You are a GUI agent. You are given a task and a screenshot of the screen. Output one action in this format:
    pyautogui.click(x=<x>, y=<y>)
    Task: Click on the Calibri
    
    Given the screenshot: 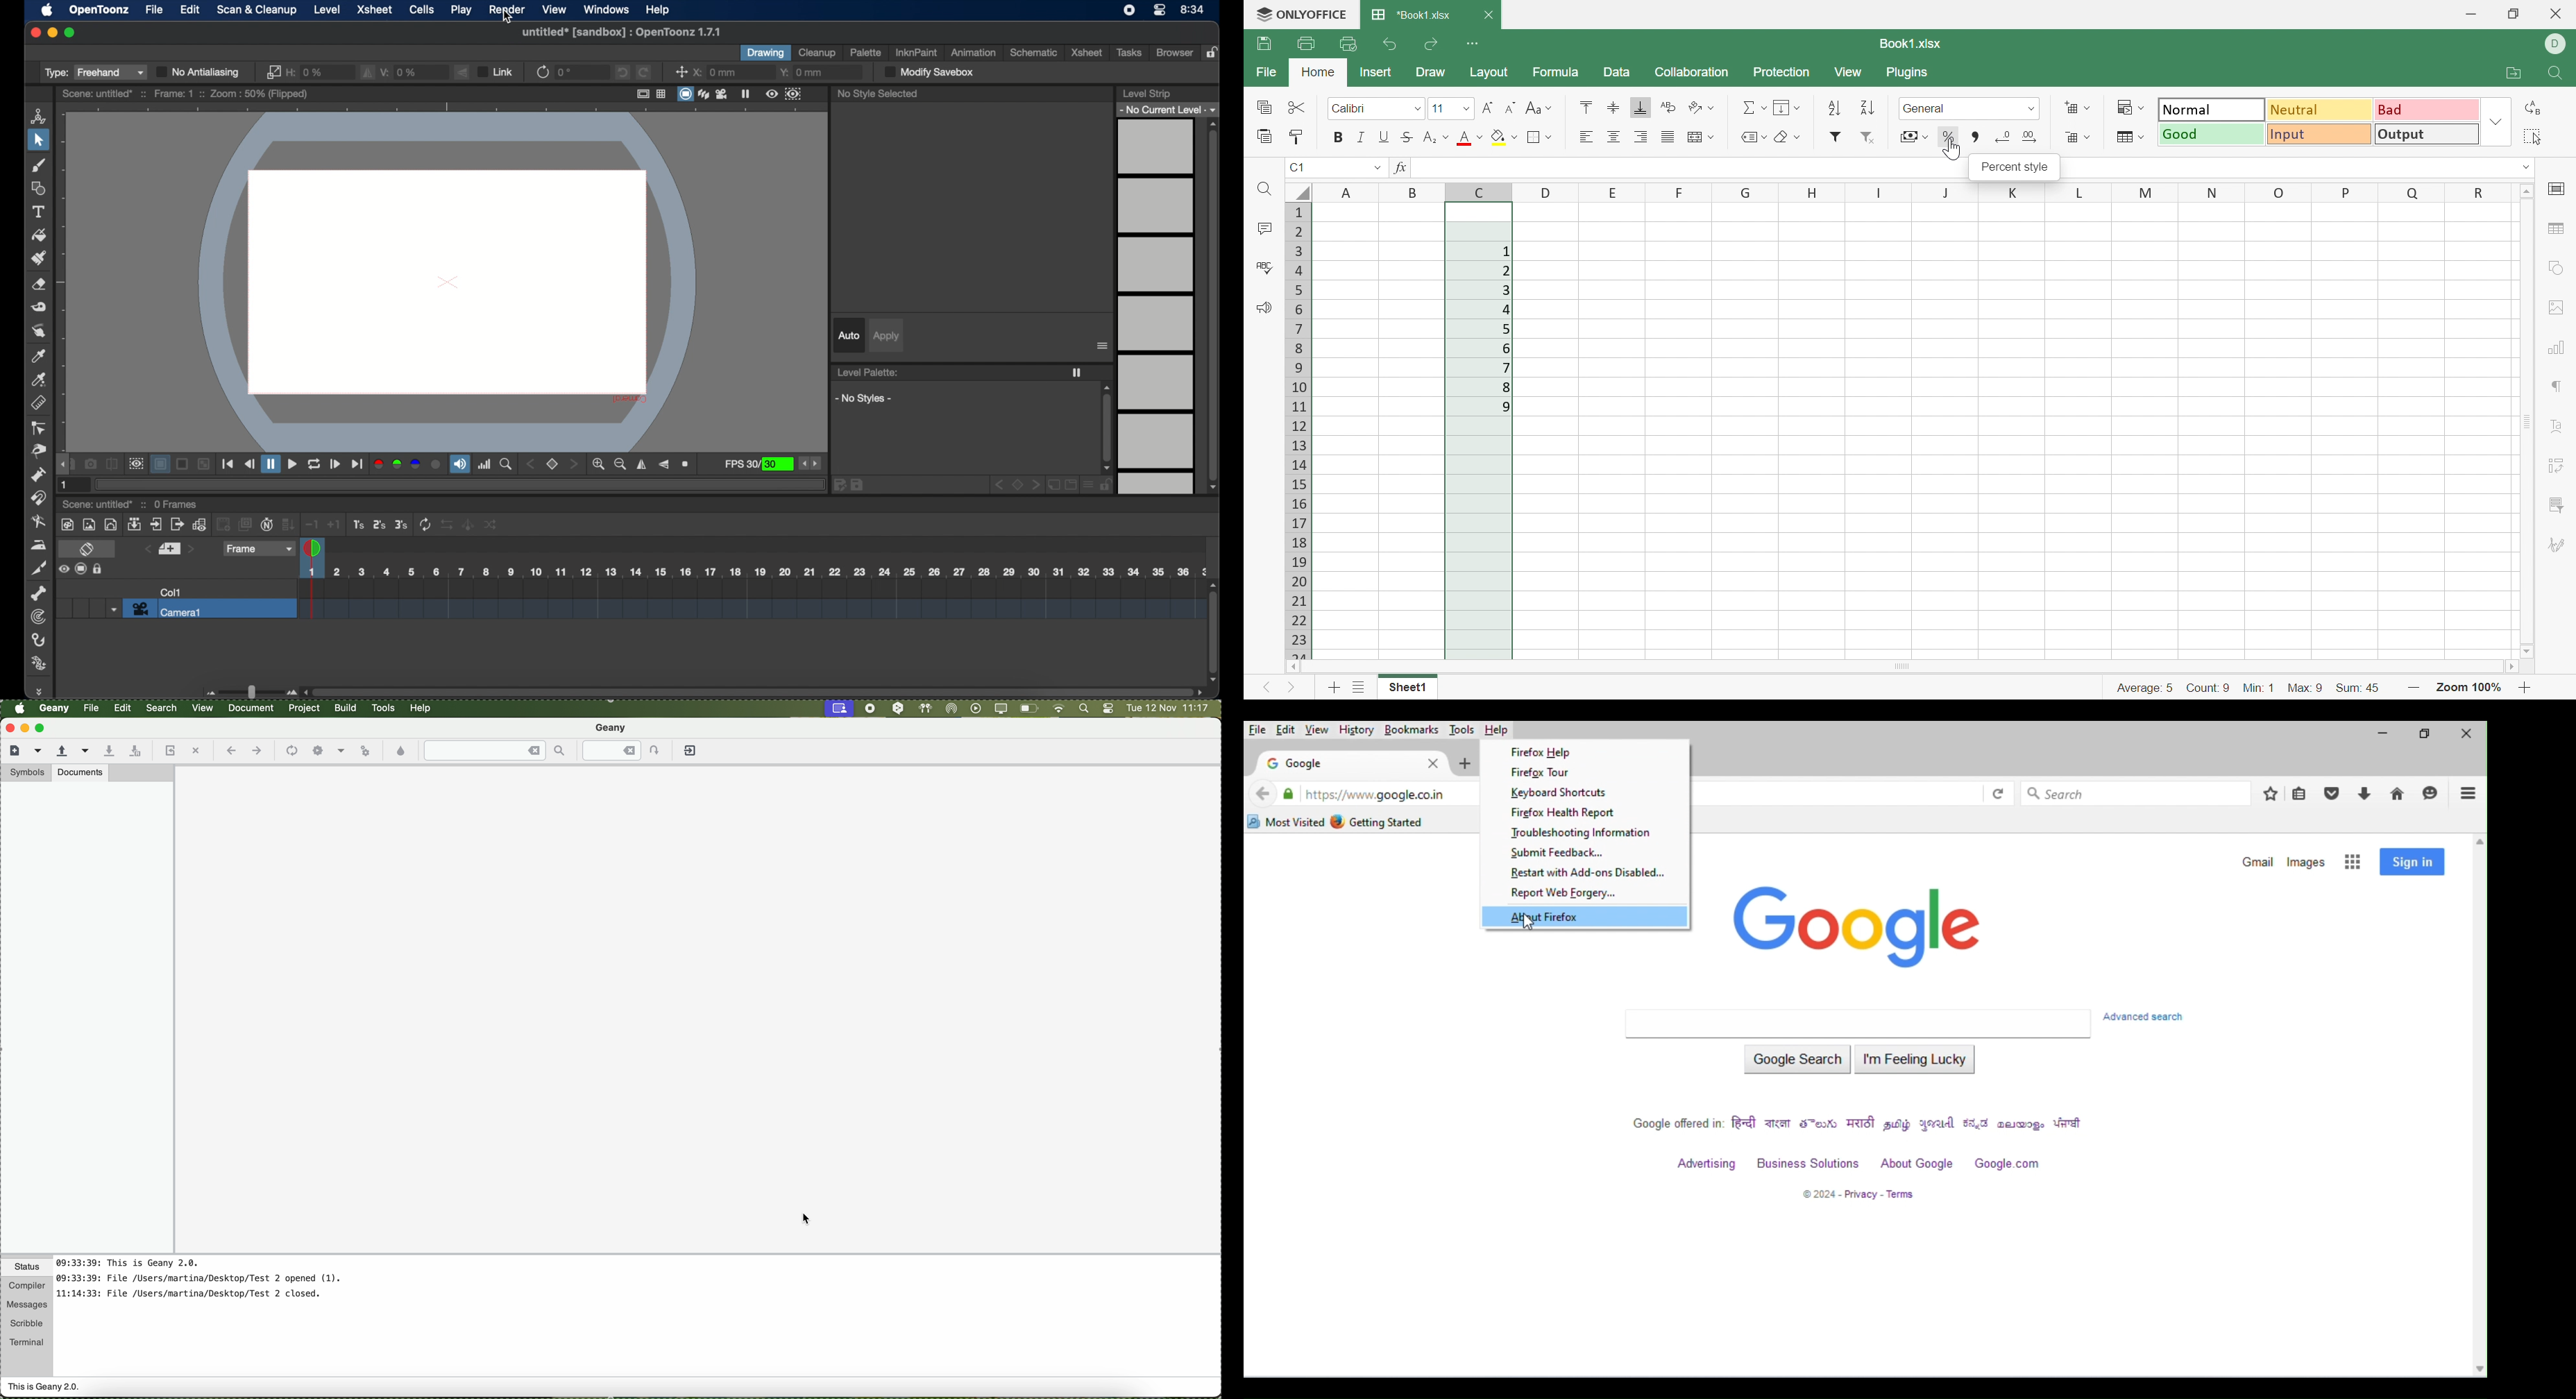 What is the action you would take?
    pyautogui.click(x=1350, y=108)
    